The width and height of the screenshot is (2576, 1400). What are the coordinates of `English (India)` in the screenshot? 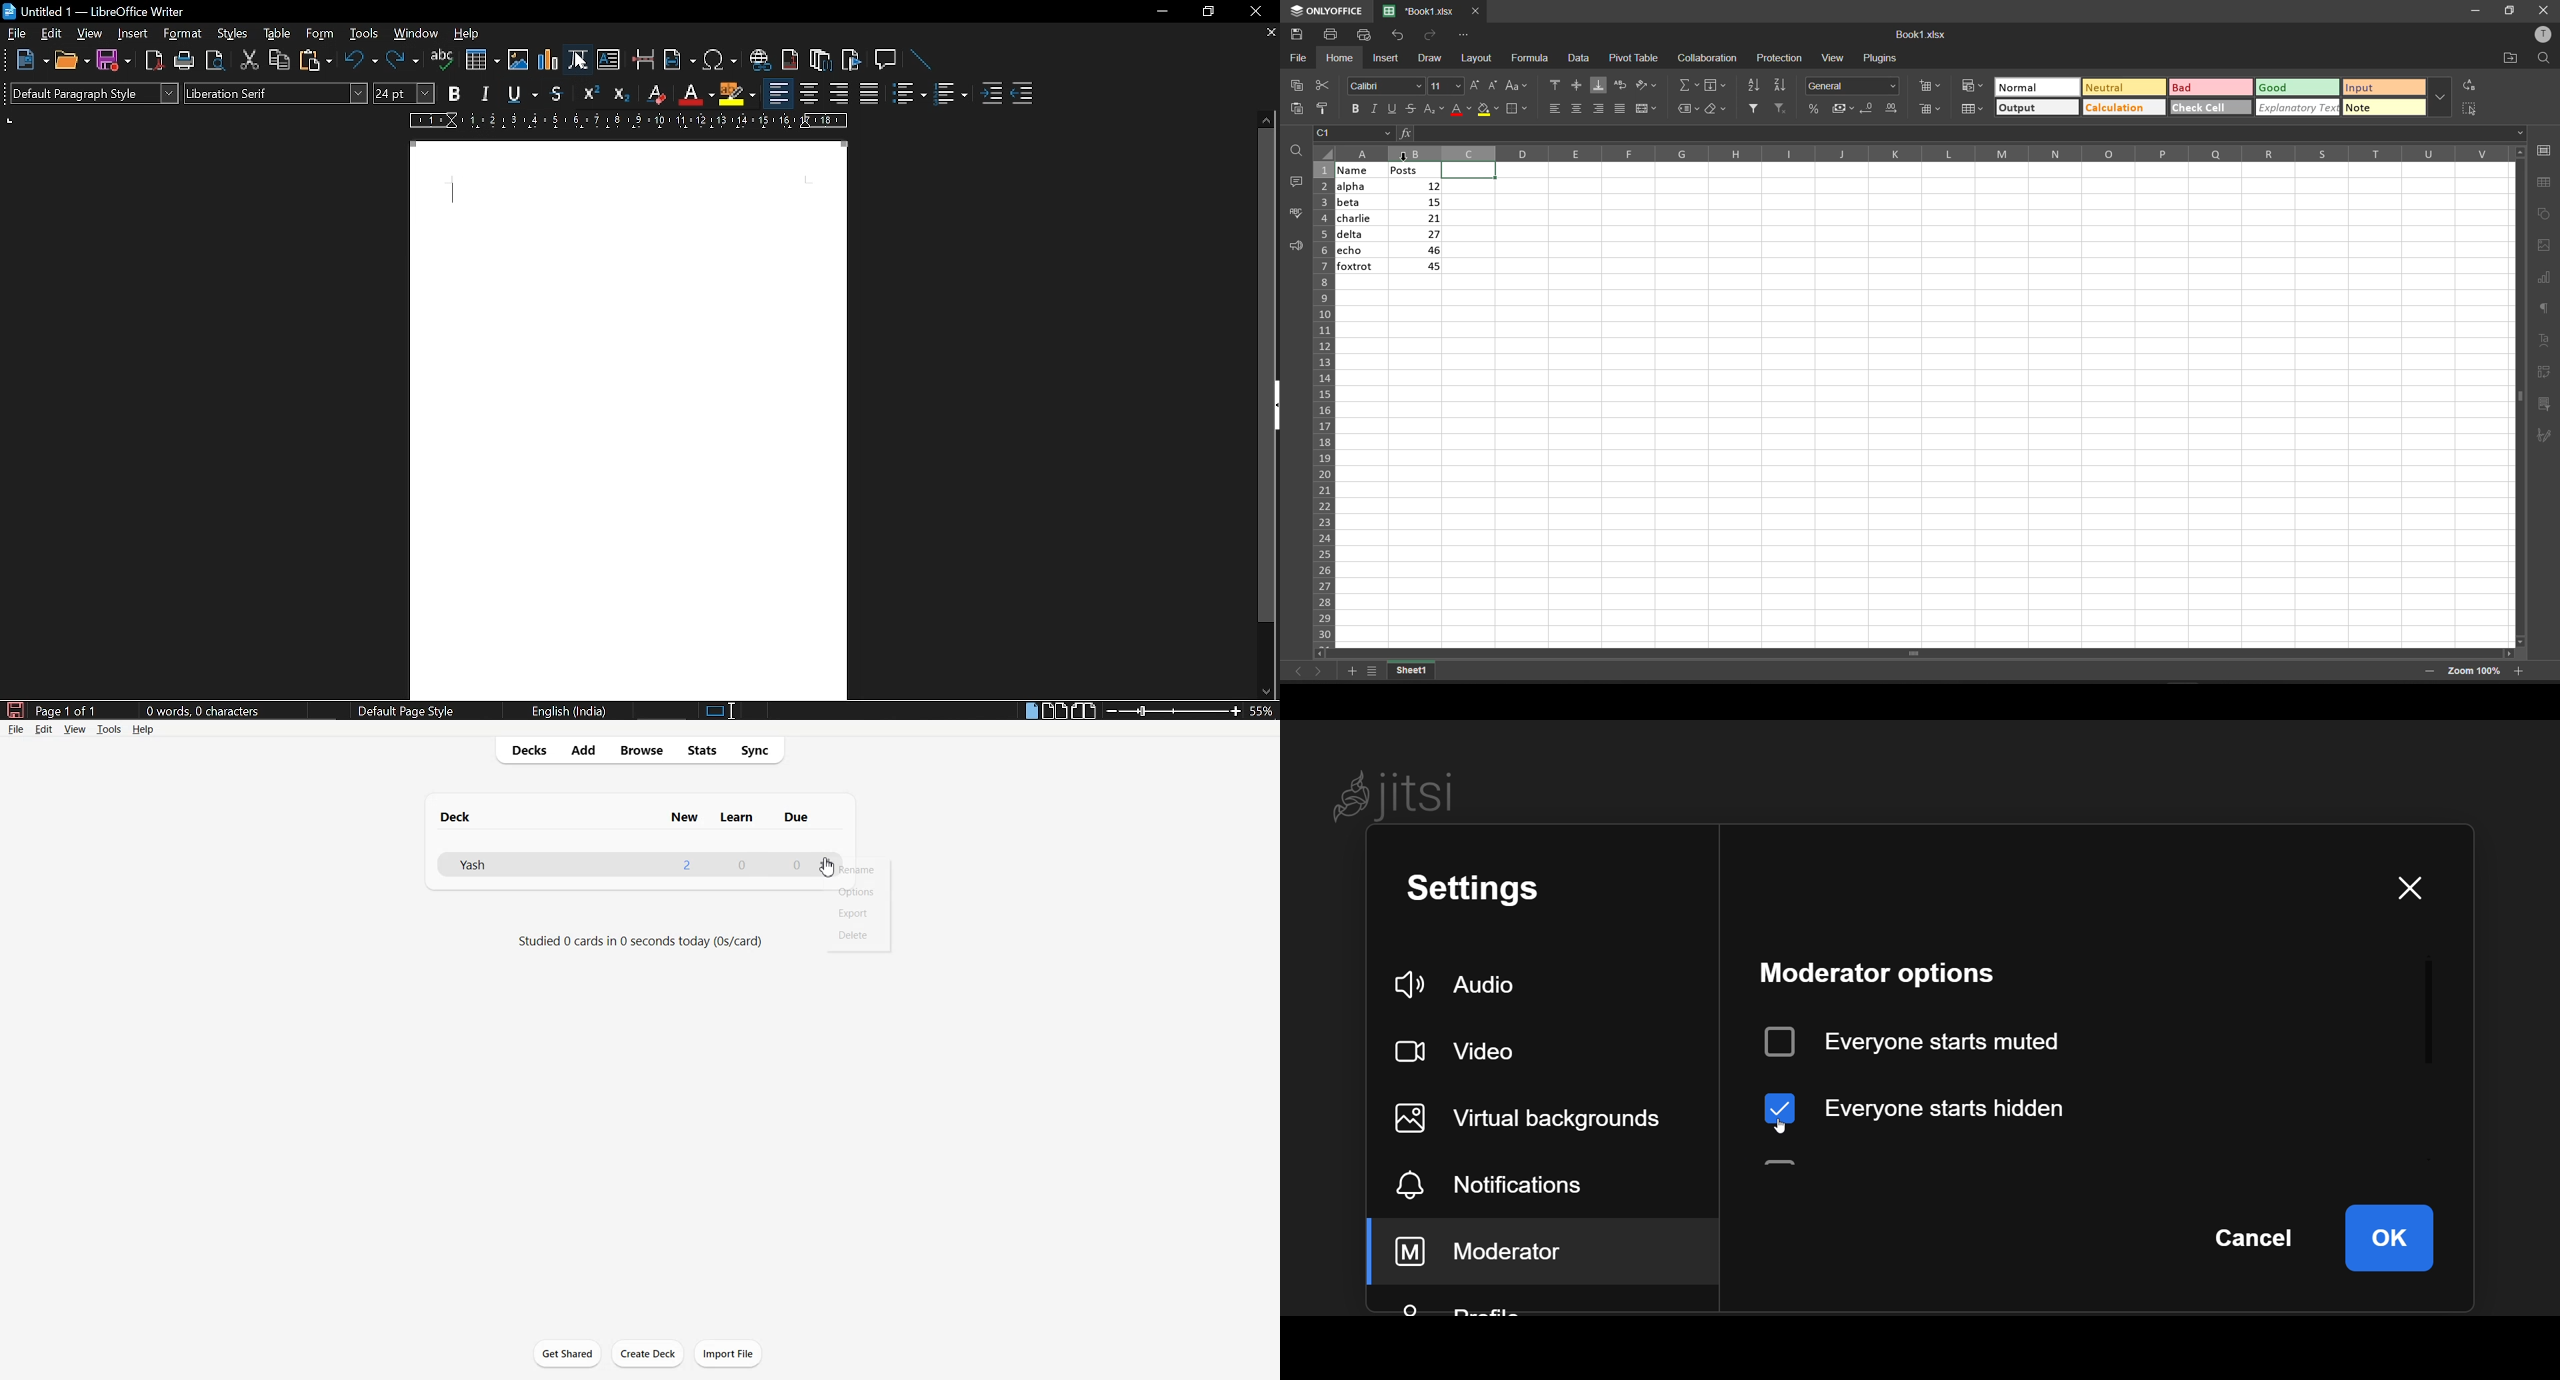 It's located at (573, 711).